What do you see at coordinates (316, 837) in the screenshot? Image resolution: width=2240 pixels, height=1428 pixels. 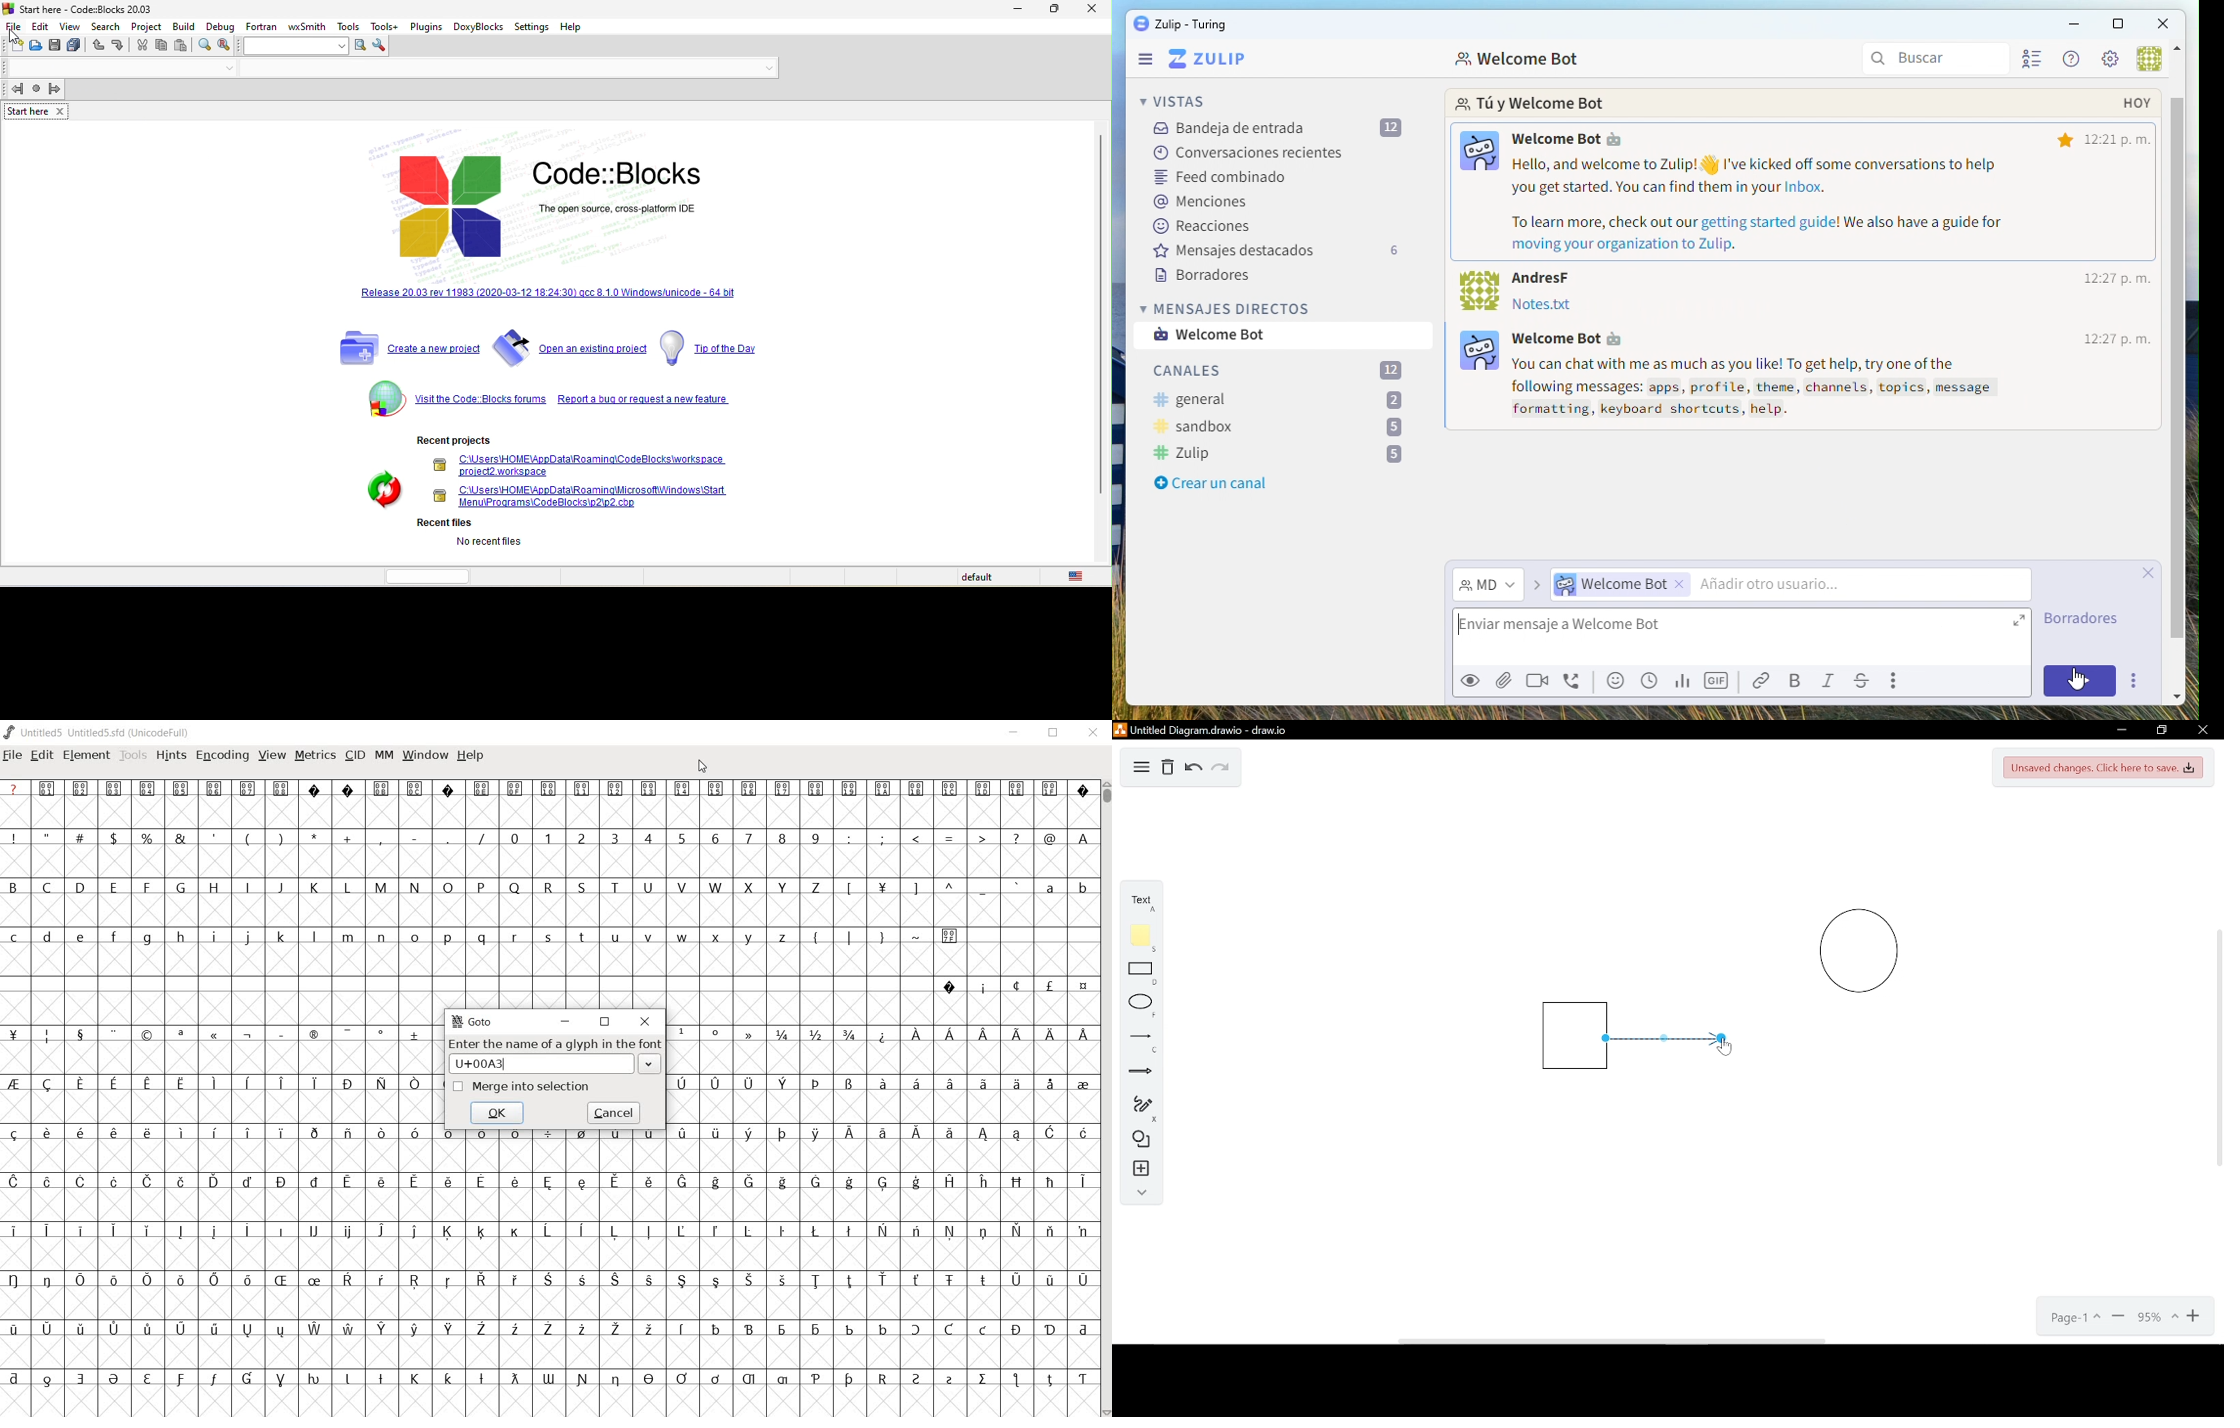 I see `*` at bounding box center [316, 837].